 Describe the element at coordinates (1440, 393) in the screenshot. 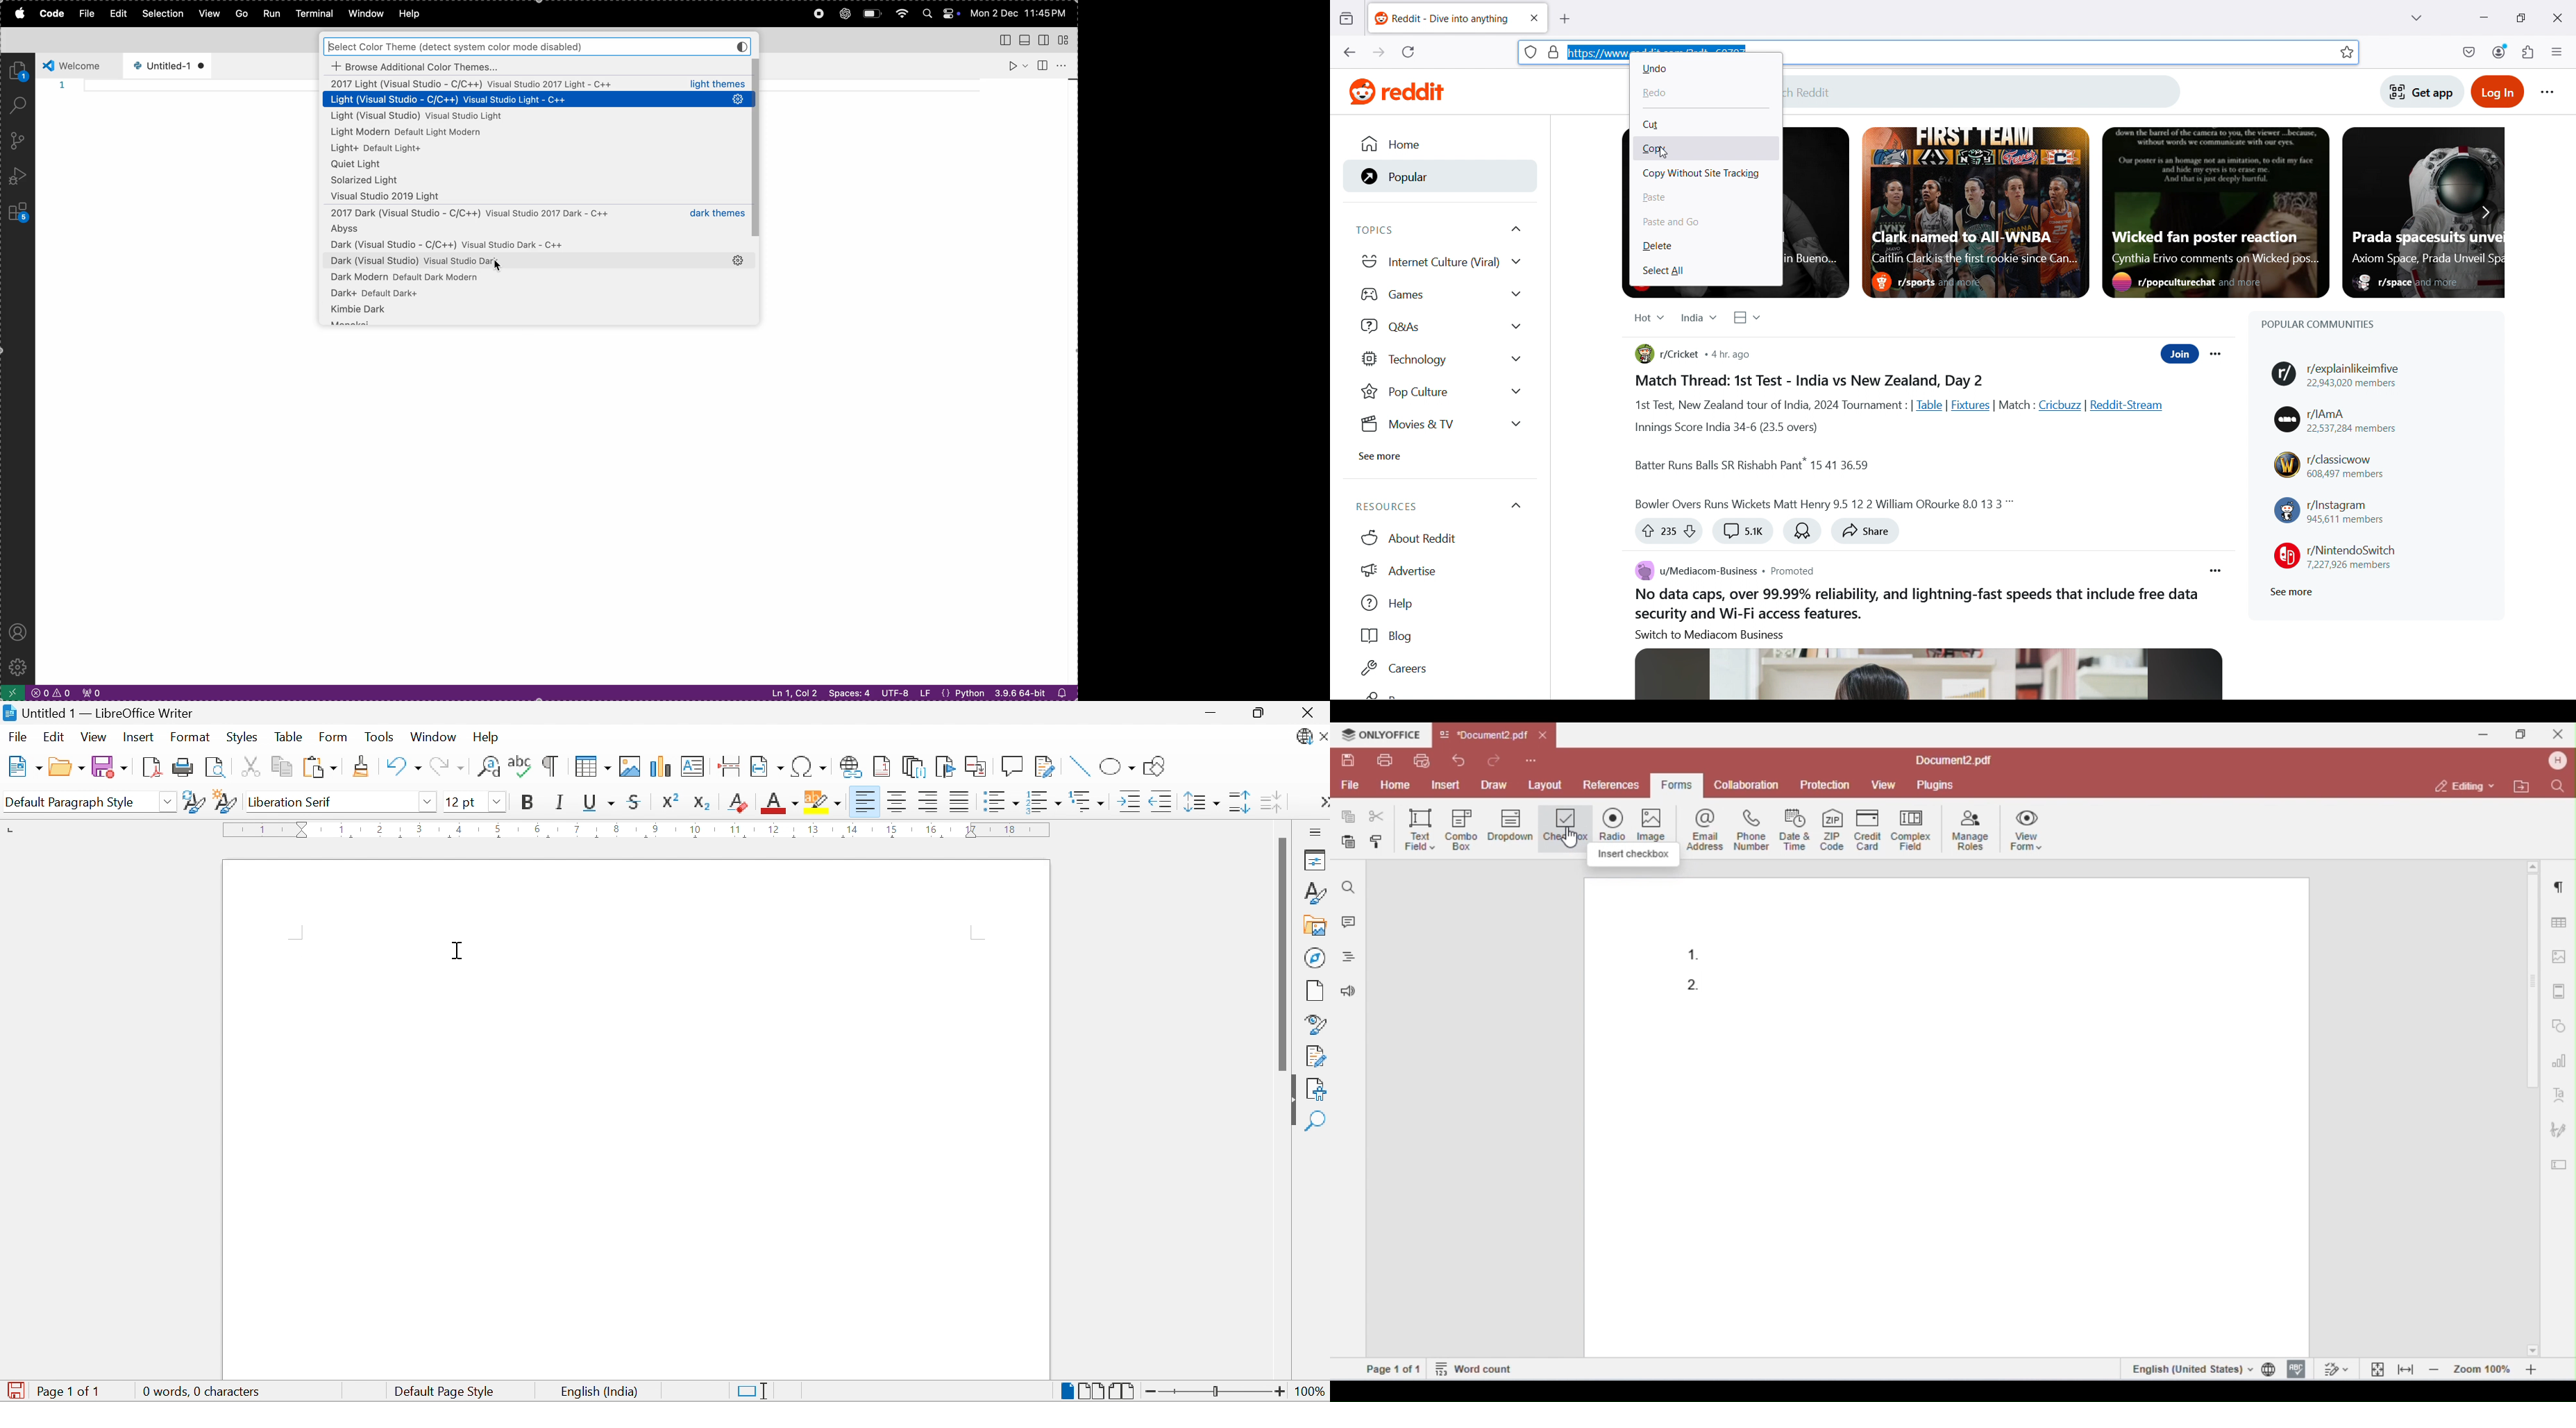

I see `Pop Culture` at that location.